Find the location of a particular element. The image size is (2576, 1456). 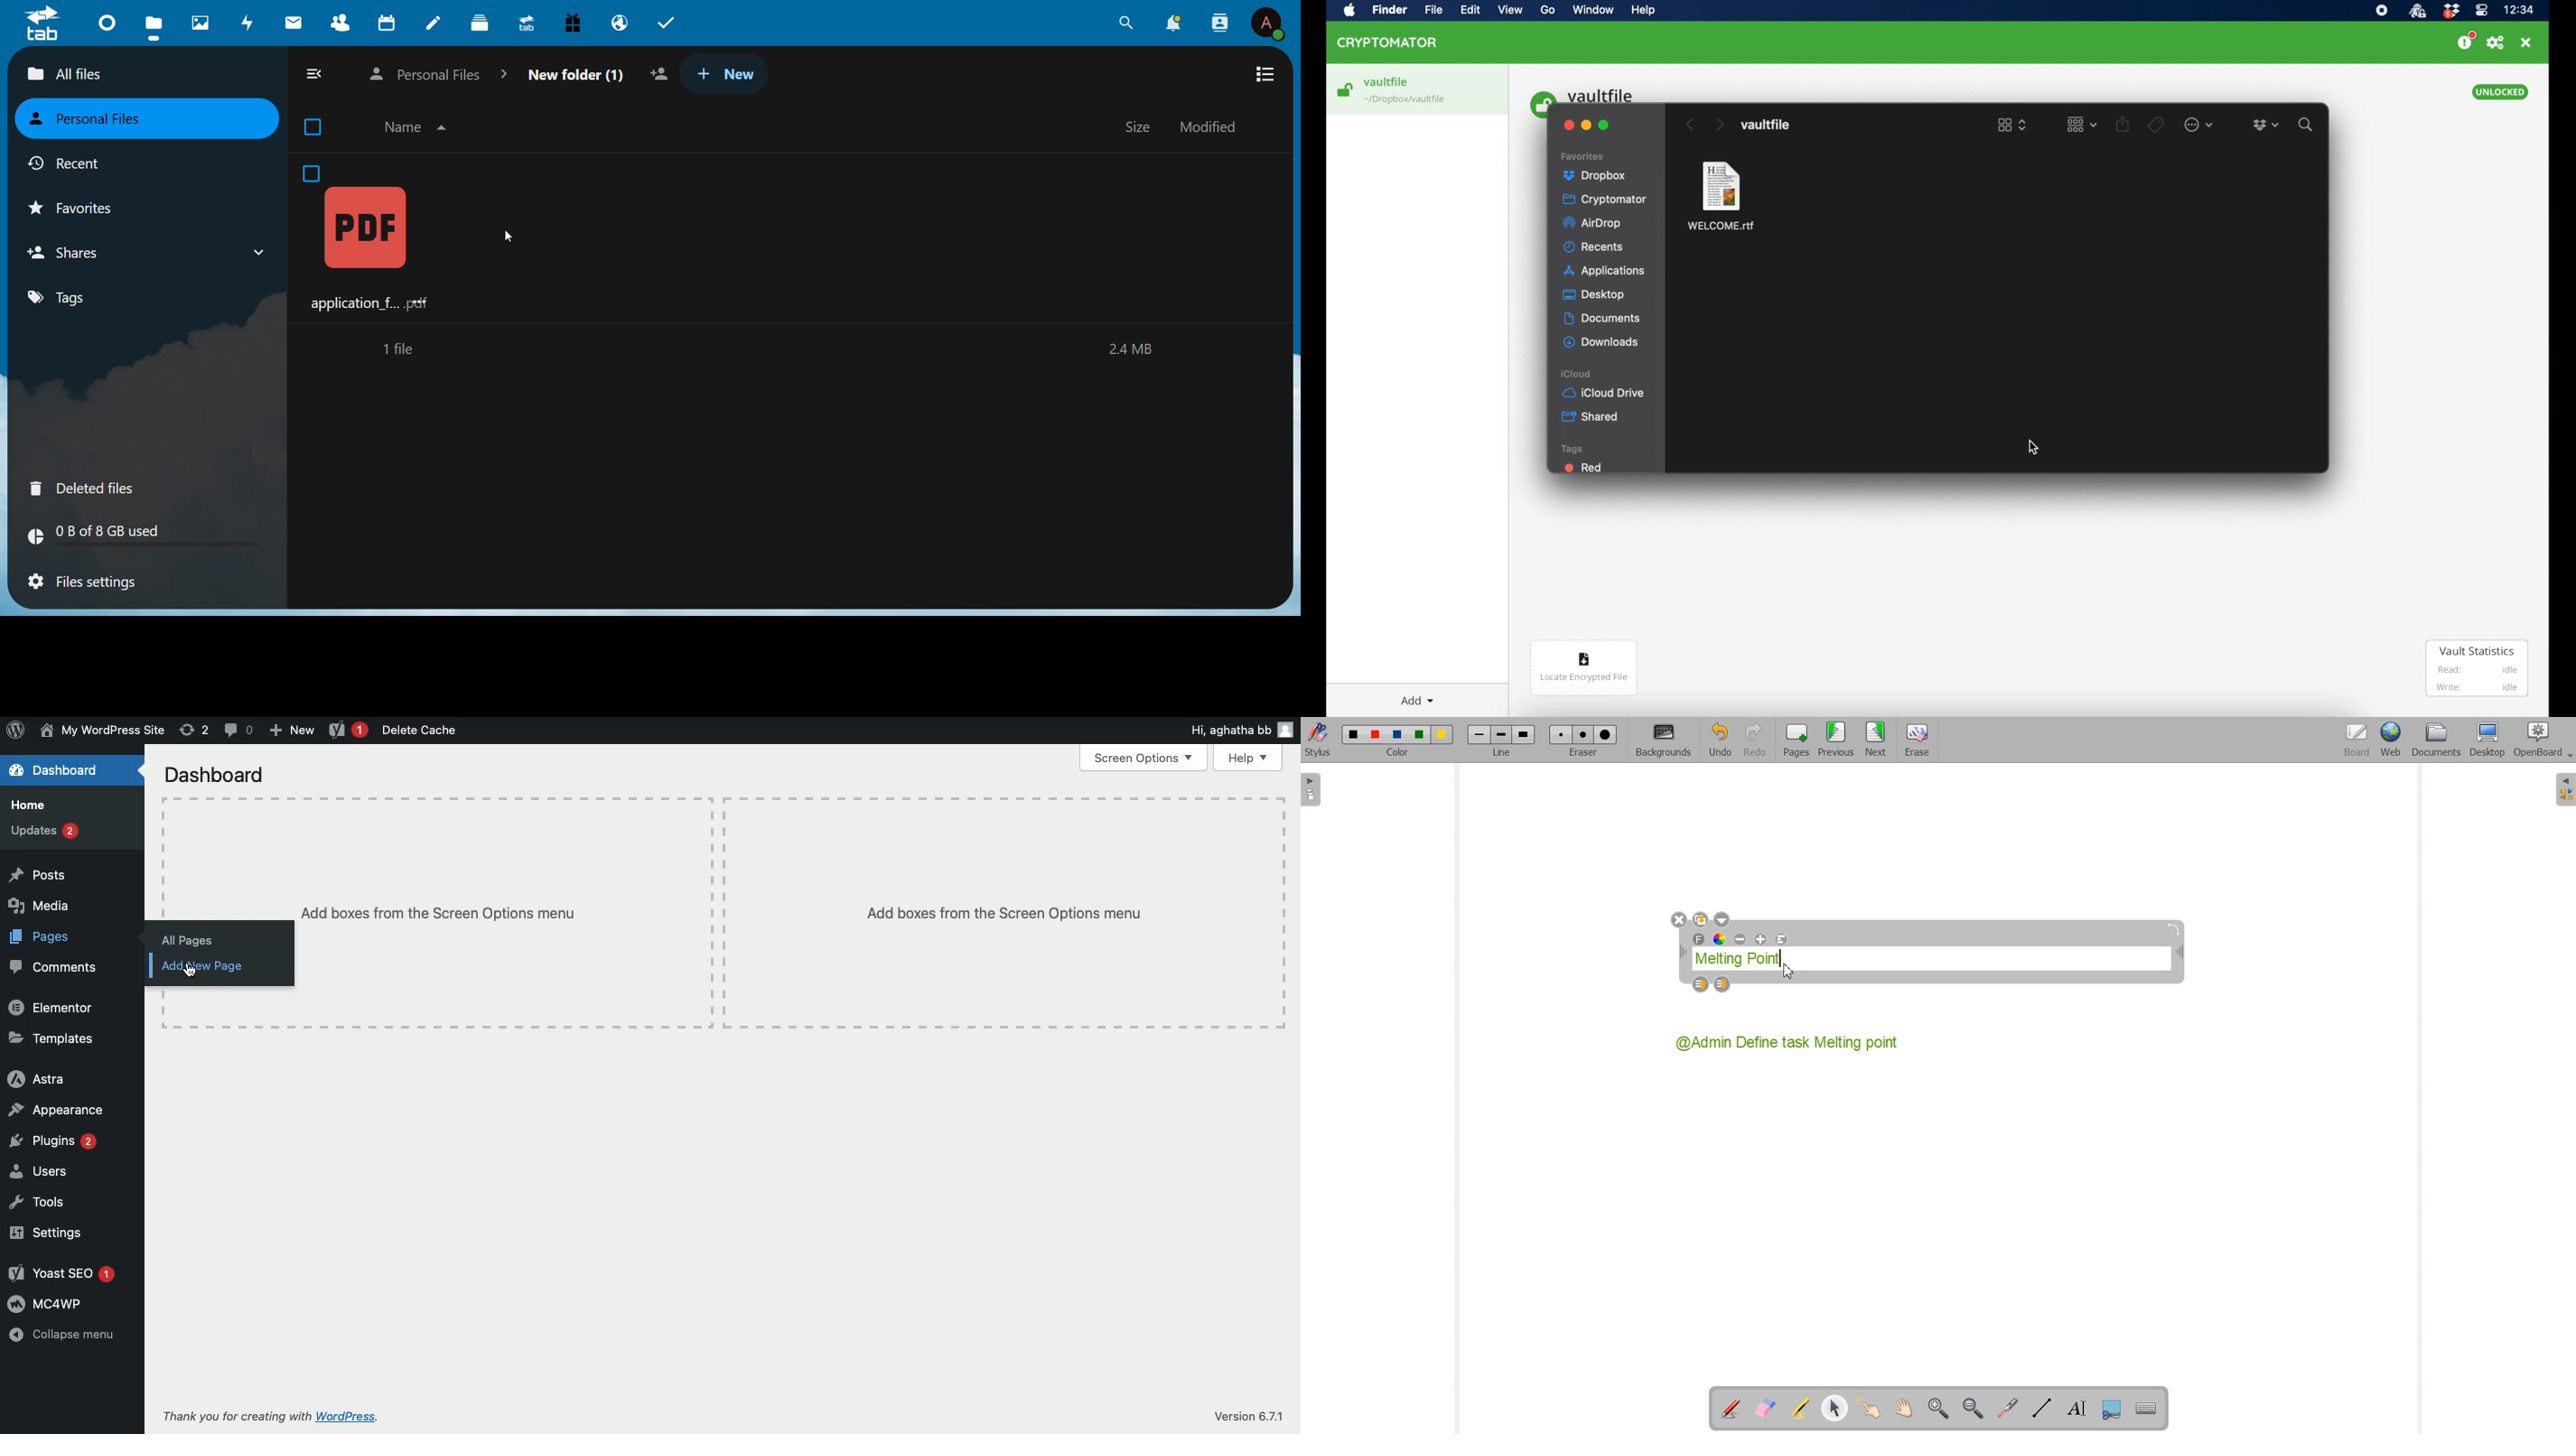

new is located at coordinates (727, 74).